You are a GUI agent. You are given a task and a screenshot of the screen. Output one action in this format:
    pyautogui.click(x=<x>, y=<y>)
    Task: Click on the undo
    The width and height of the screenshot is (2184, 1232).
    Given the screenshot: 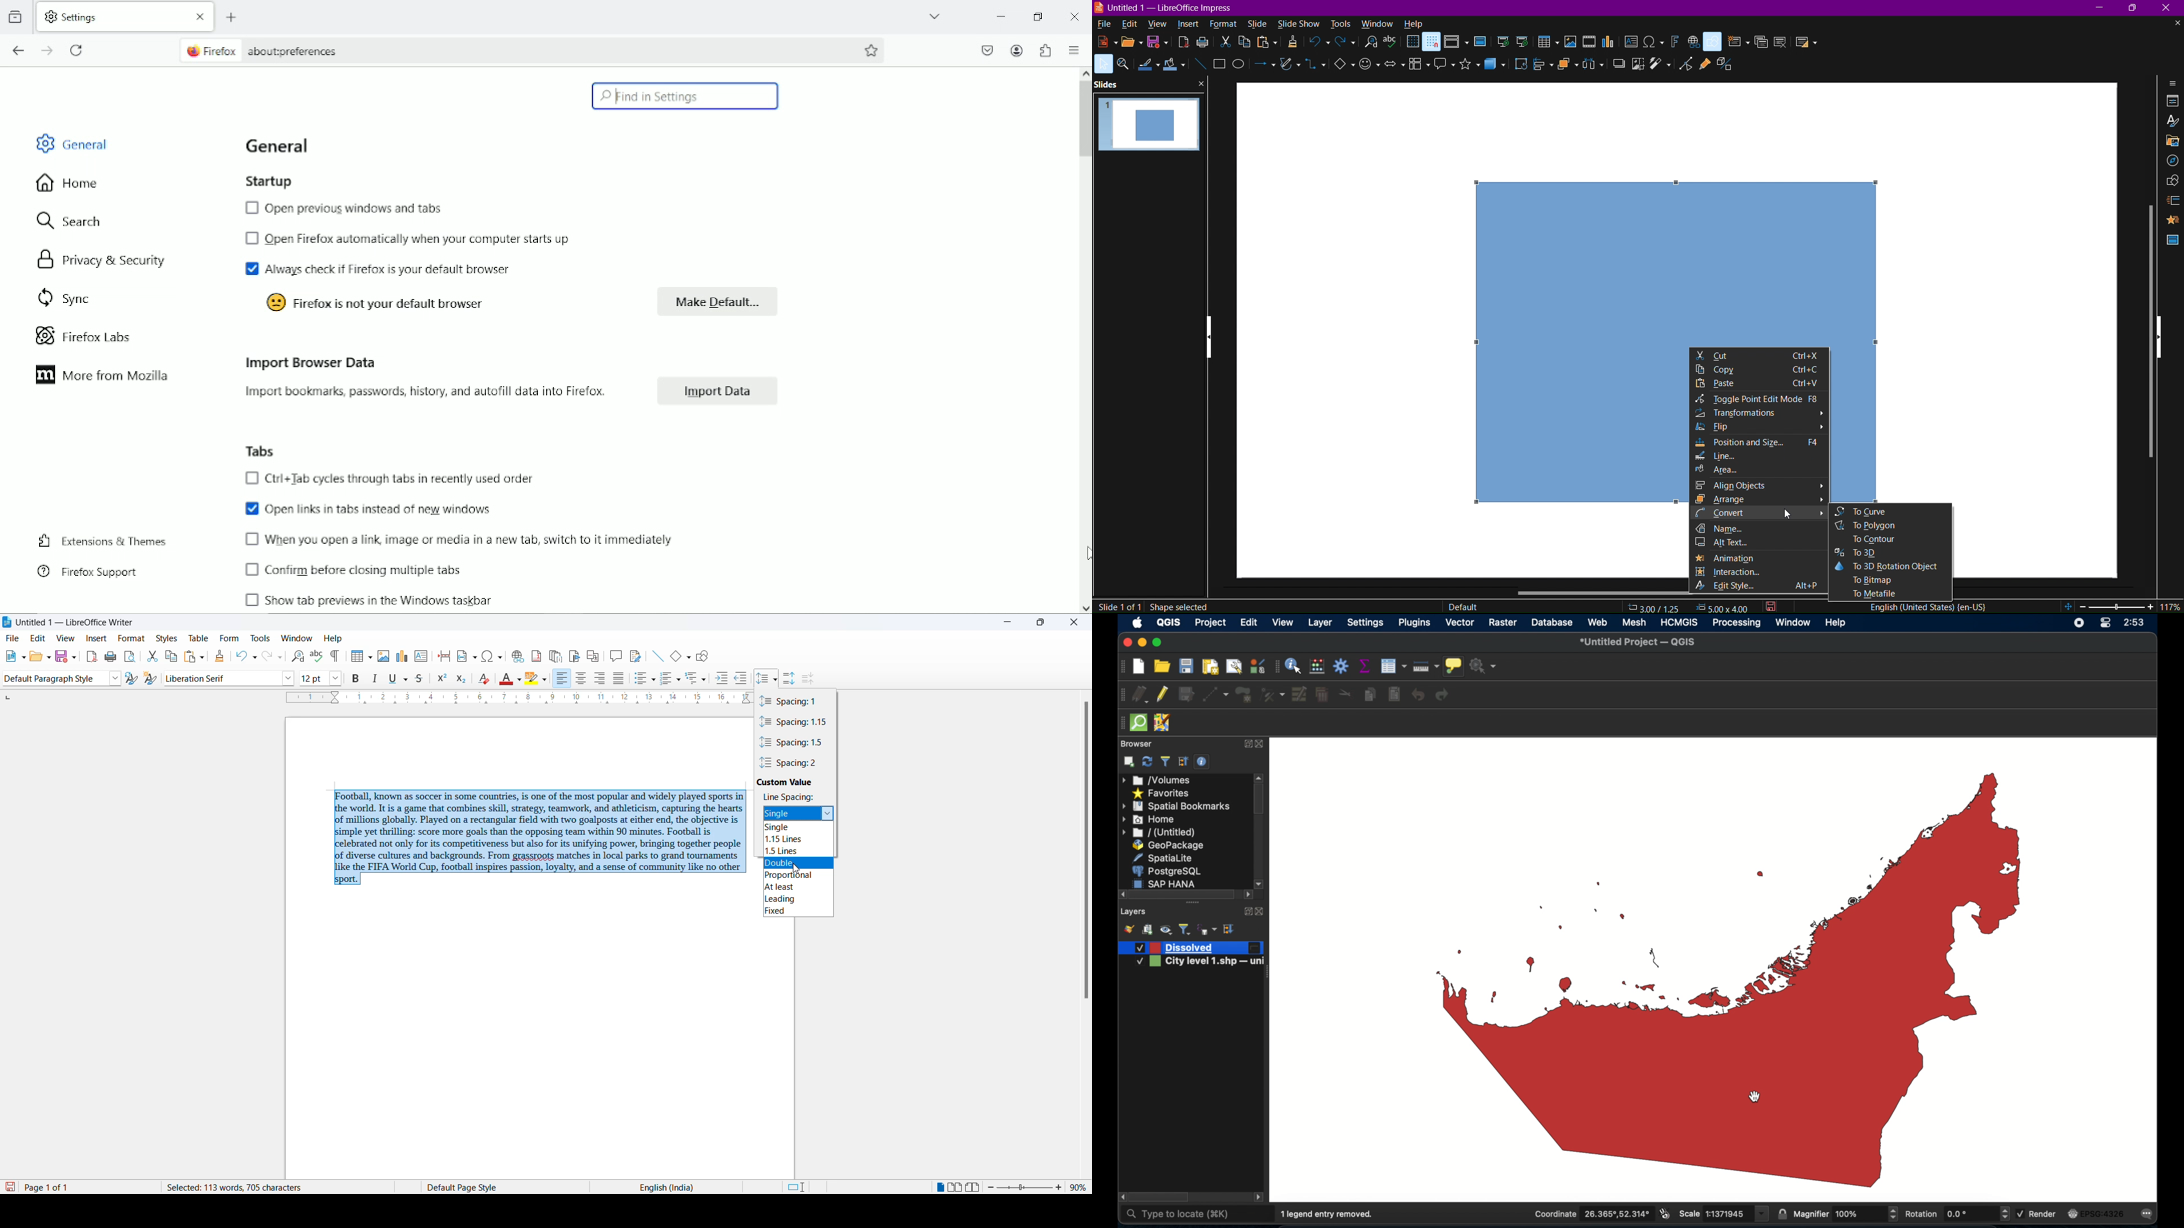 What is the action you would take?
    pyautogui.click(x=246, y=656)
    